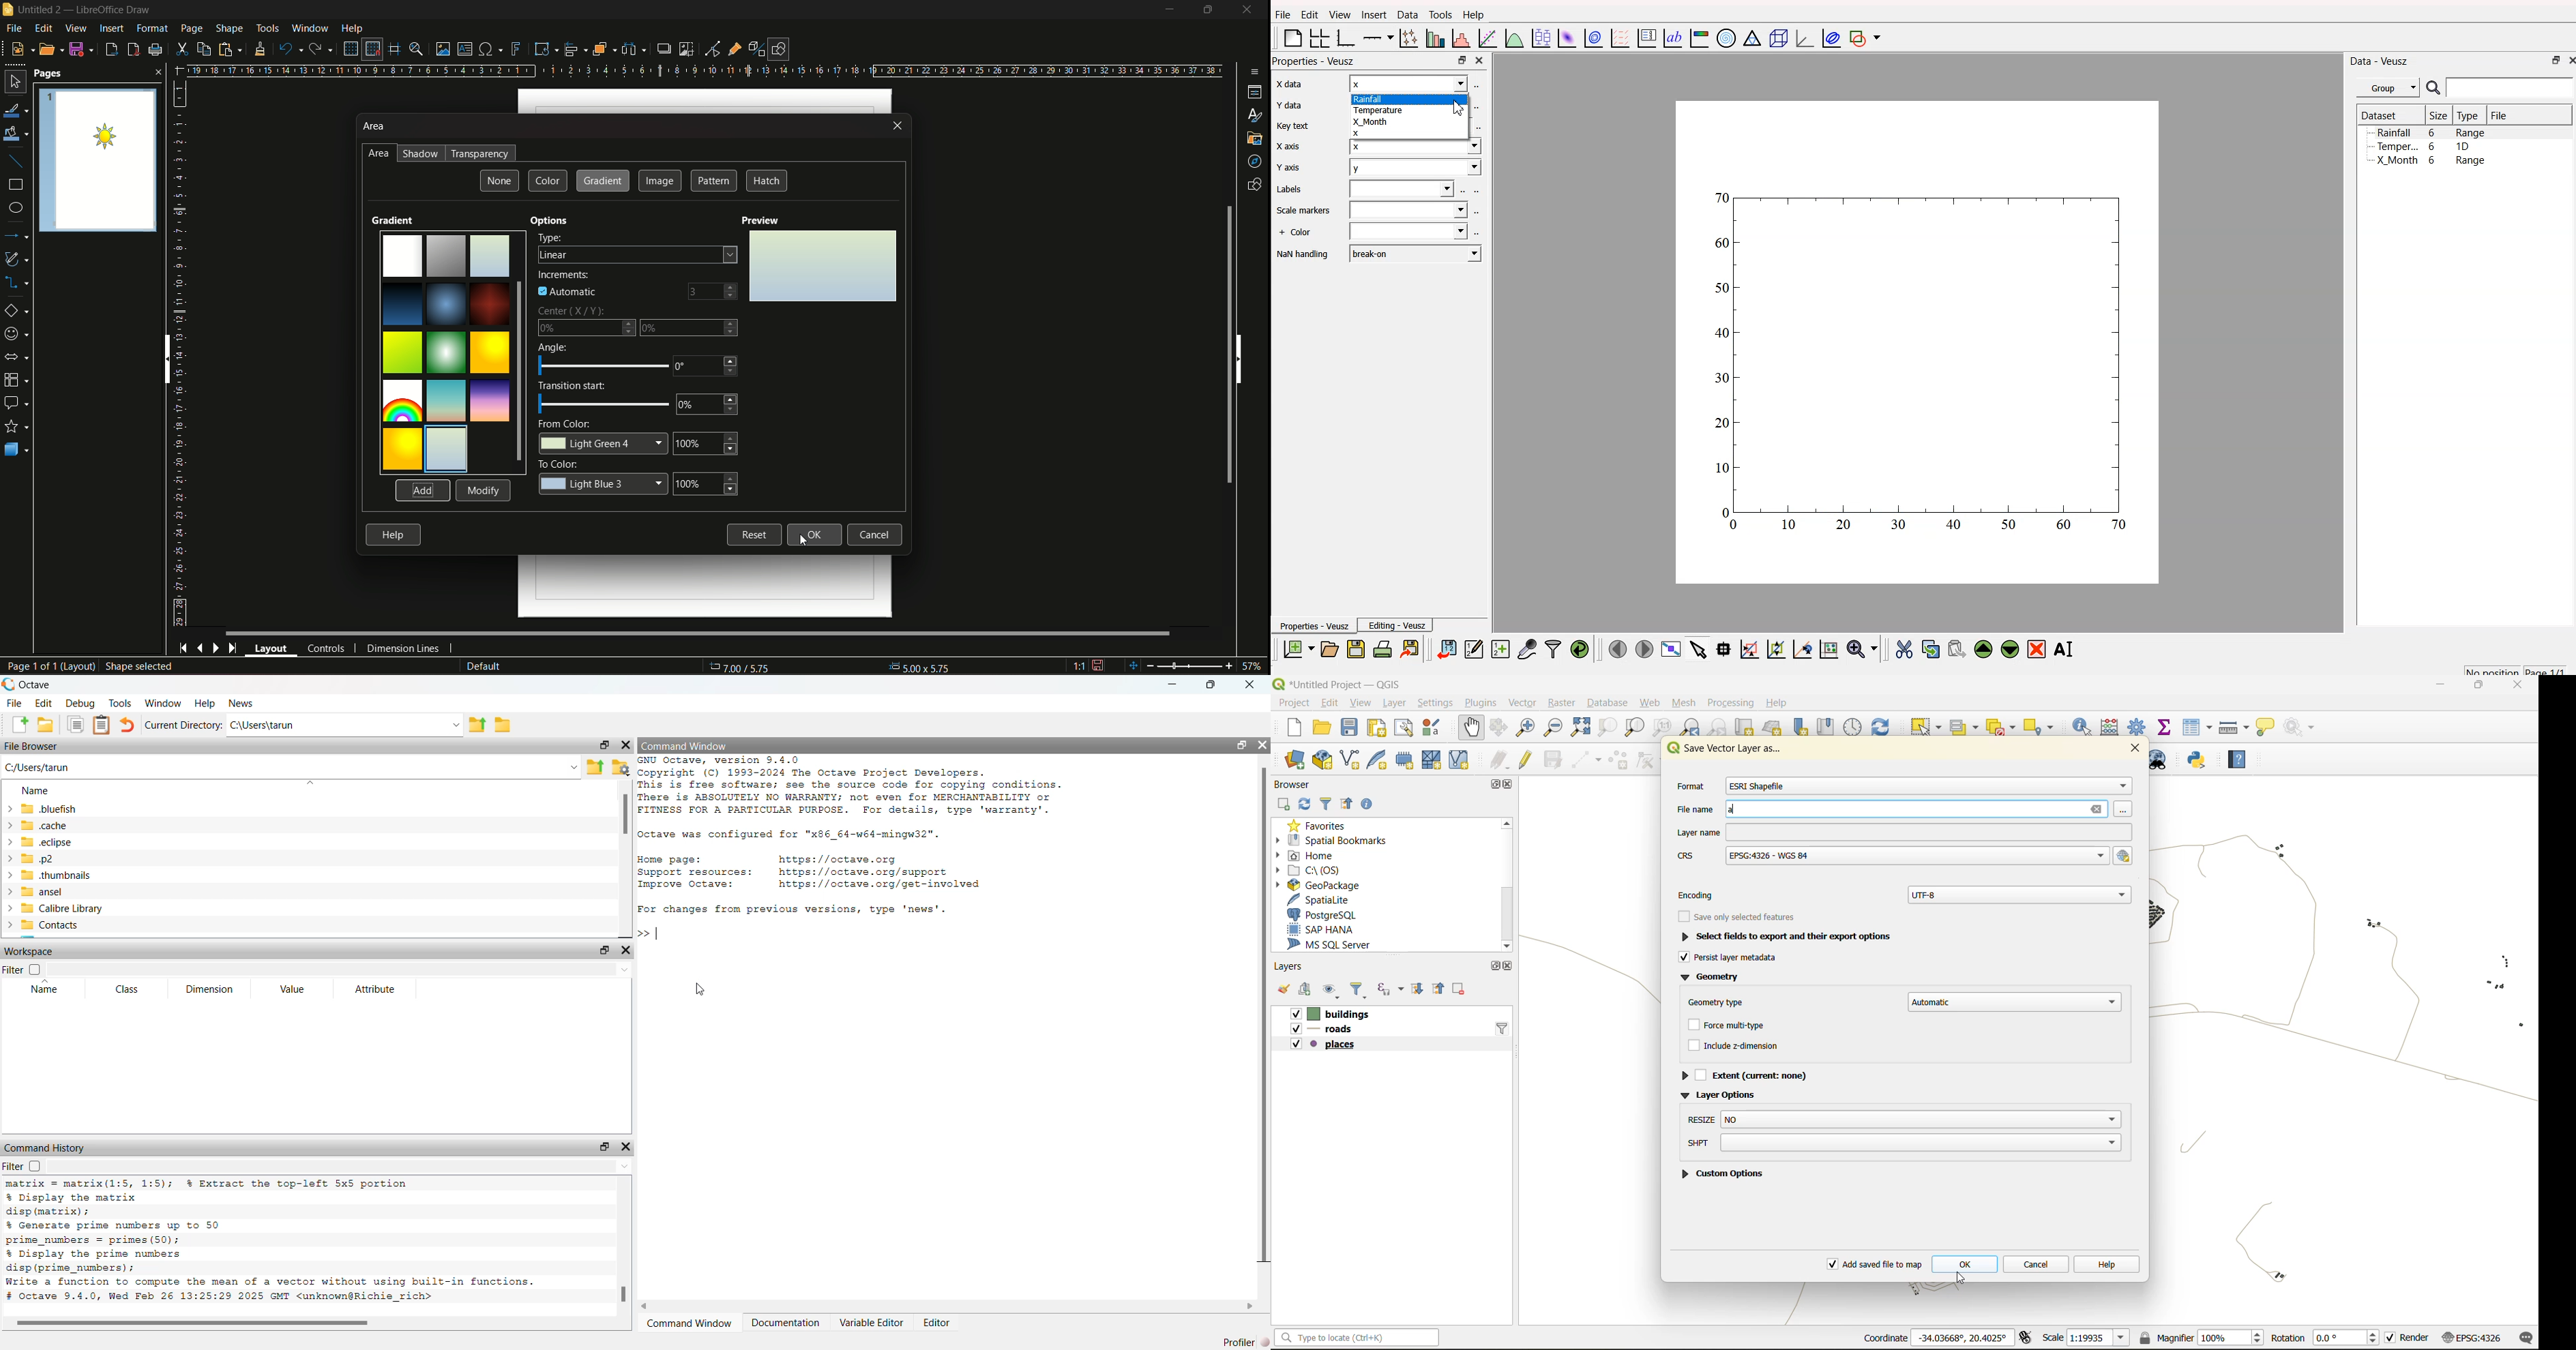  Describe the element at coordinates (9, 684) in the screenshot. I see `logo` at that location.